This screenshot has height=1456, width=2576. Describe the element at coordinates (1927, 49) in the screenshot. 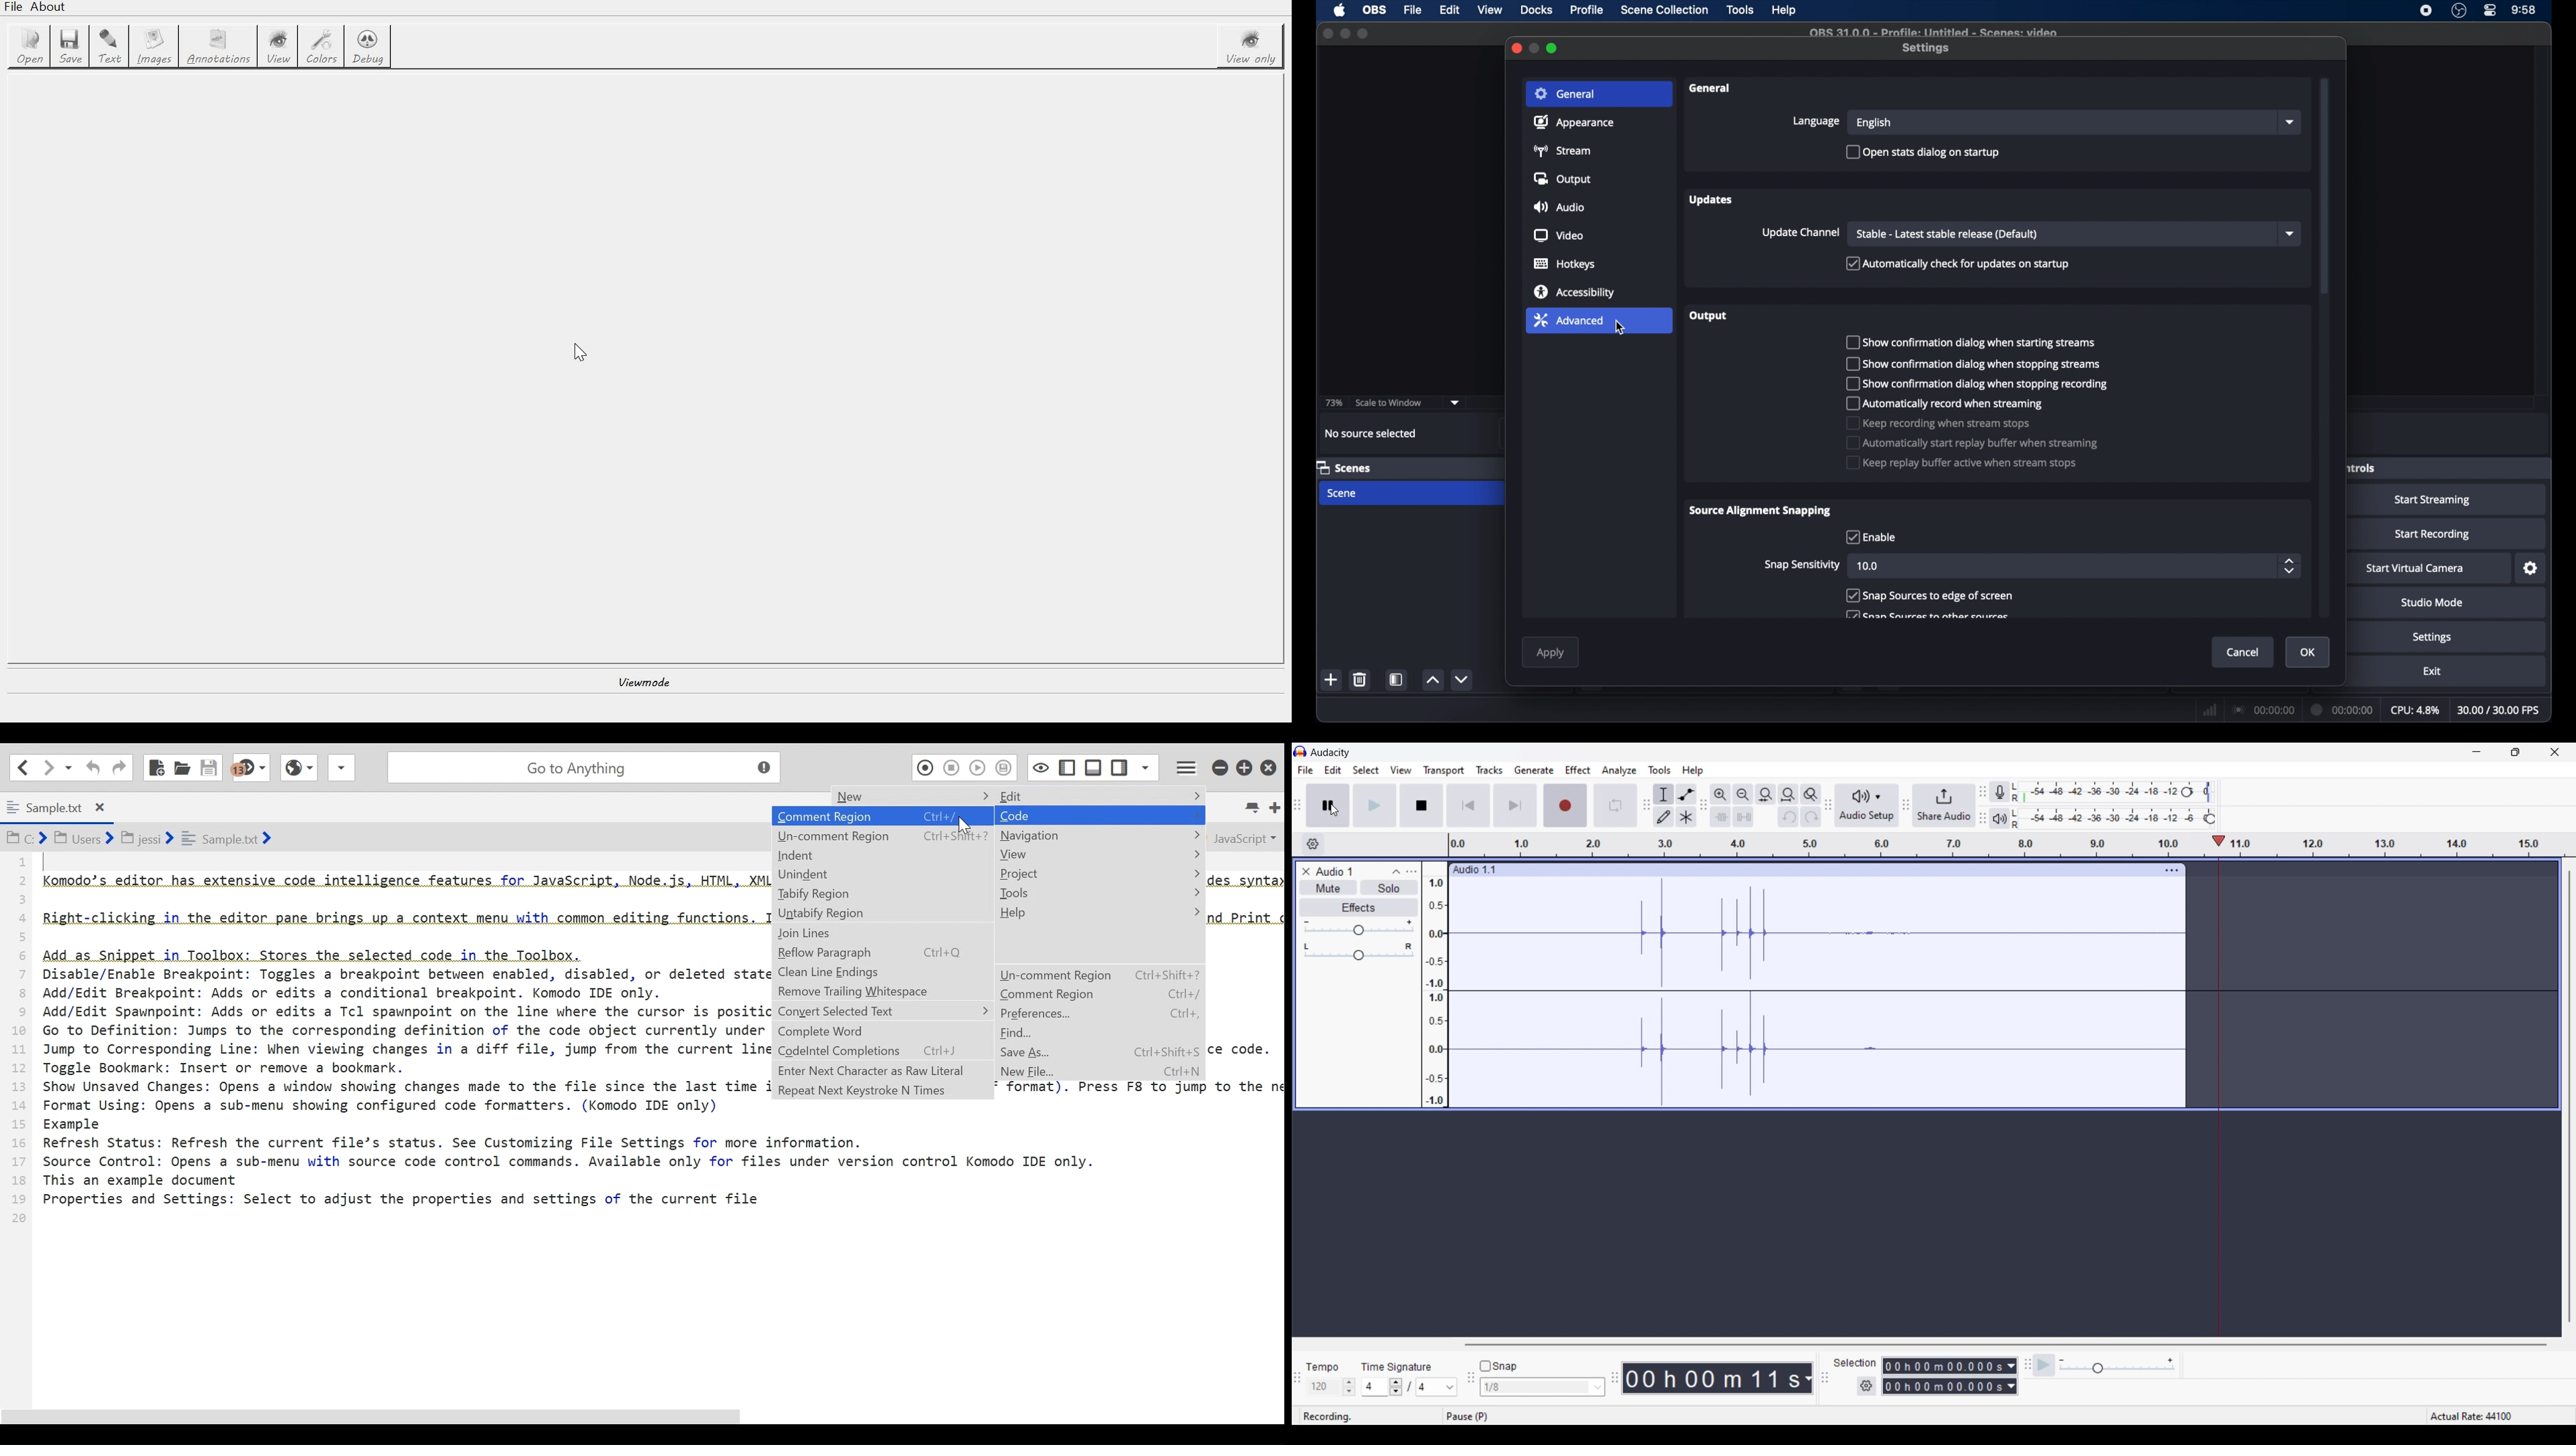

I see `settings` at that location.